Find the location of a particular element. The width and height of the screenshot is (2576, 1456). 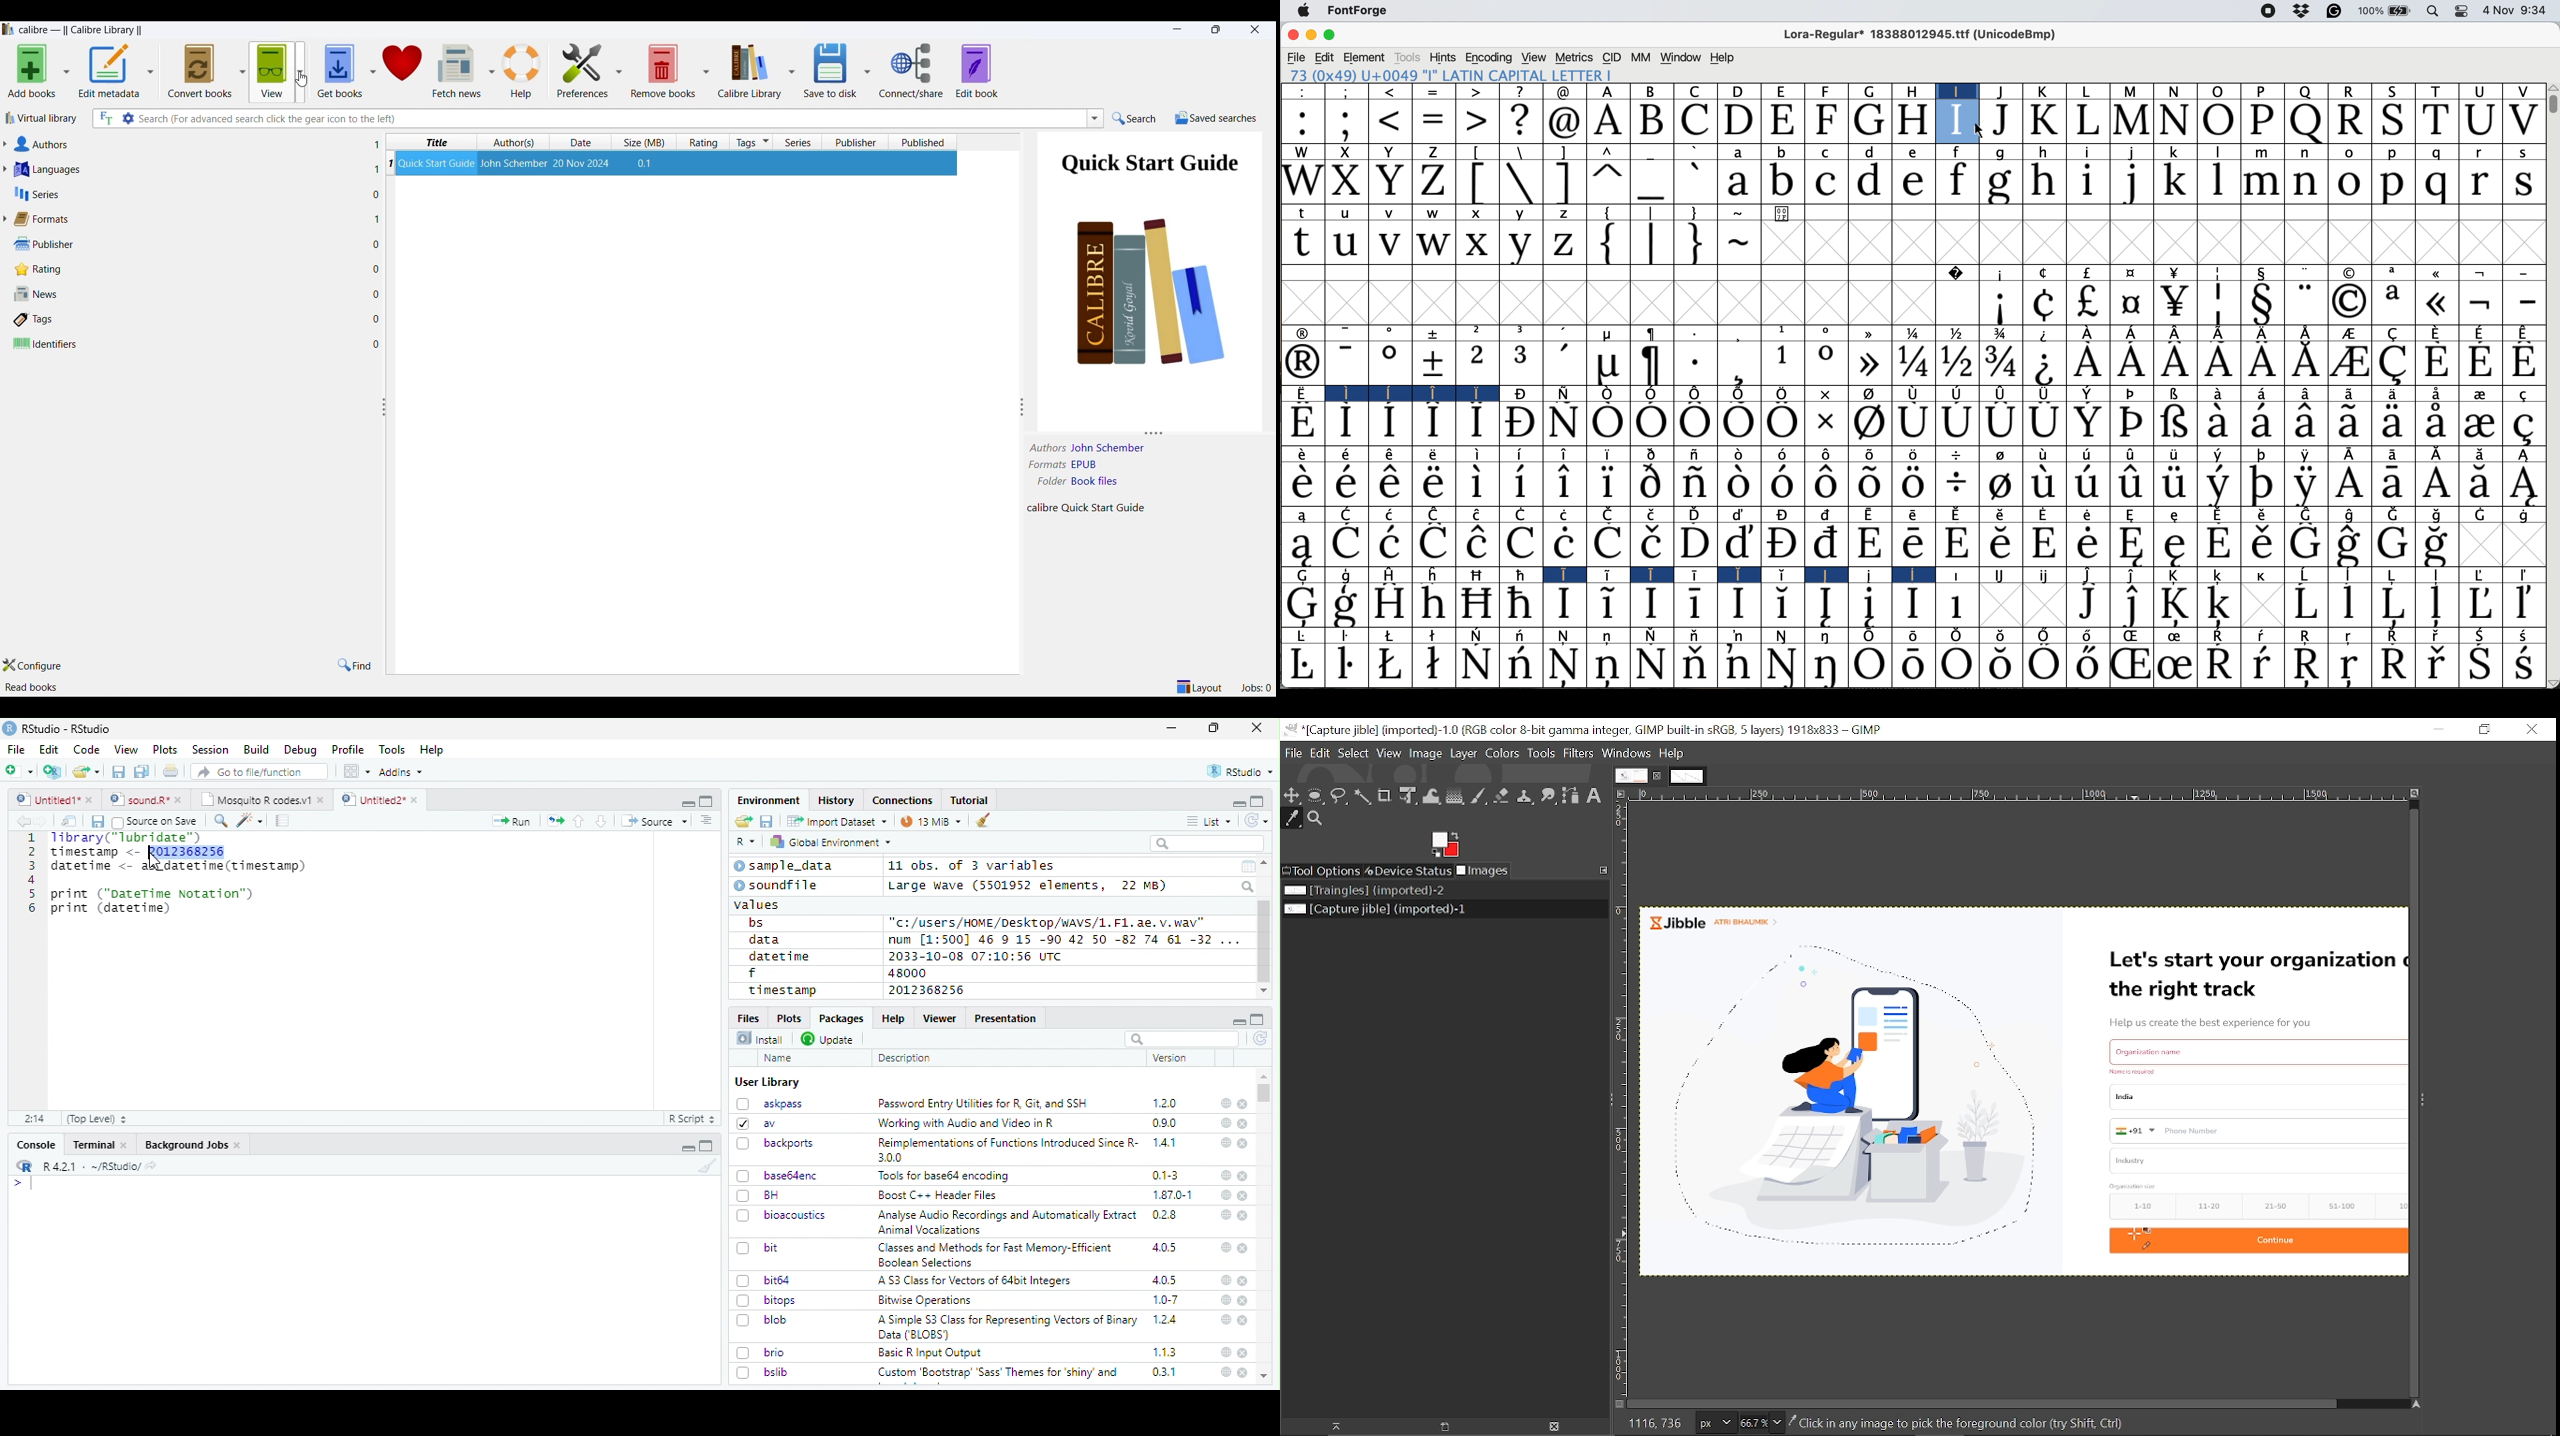

Source on Save is located at coordinates (154, 821).